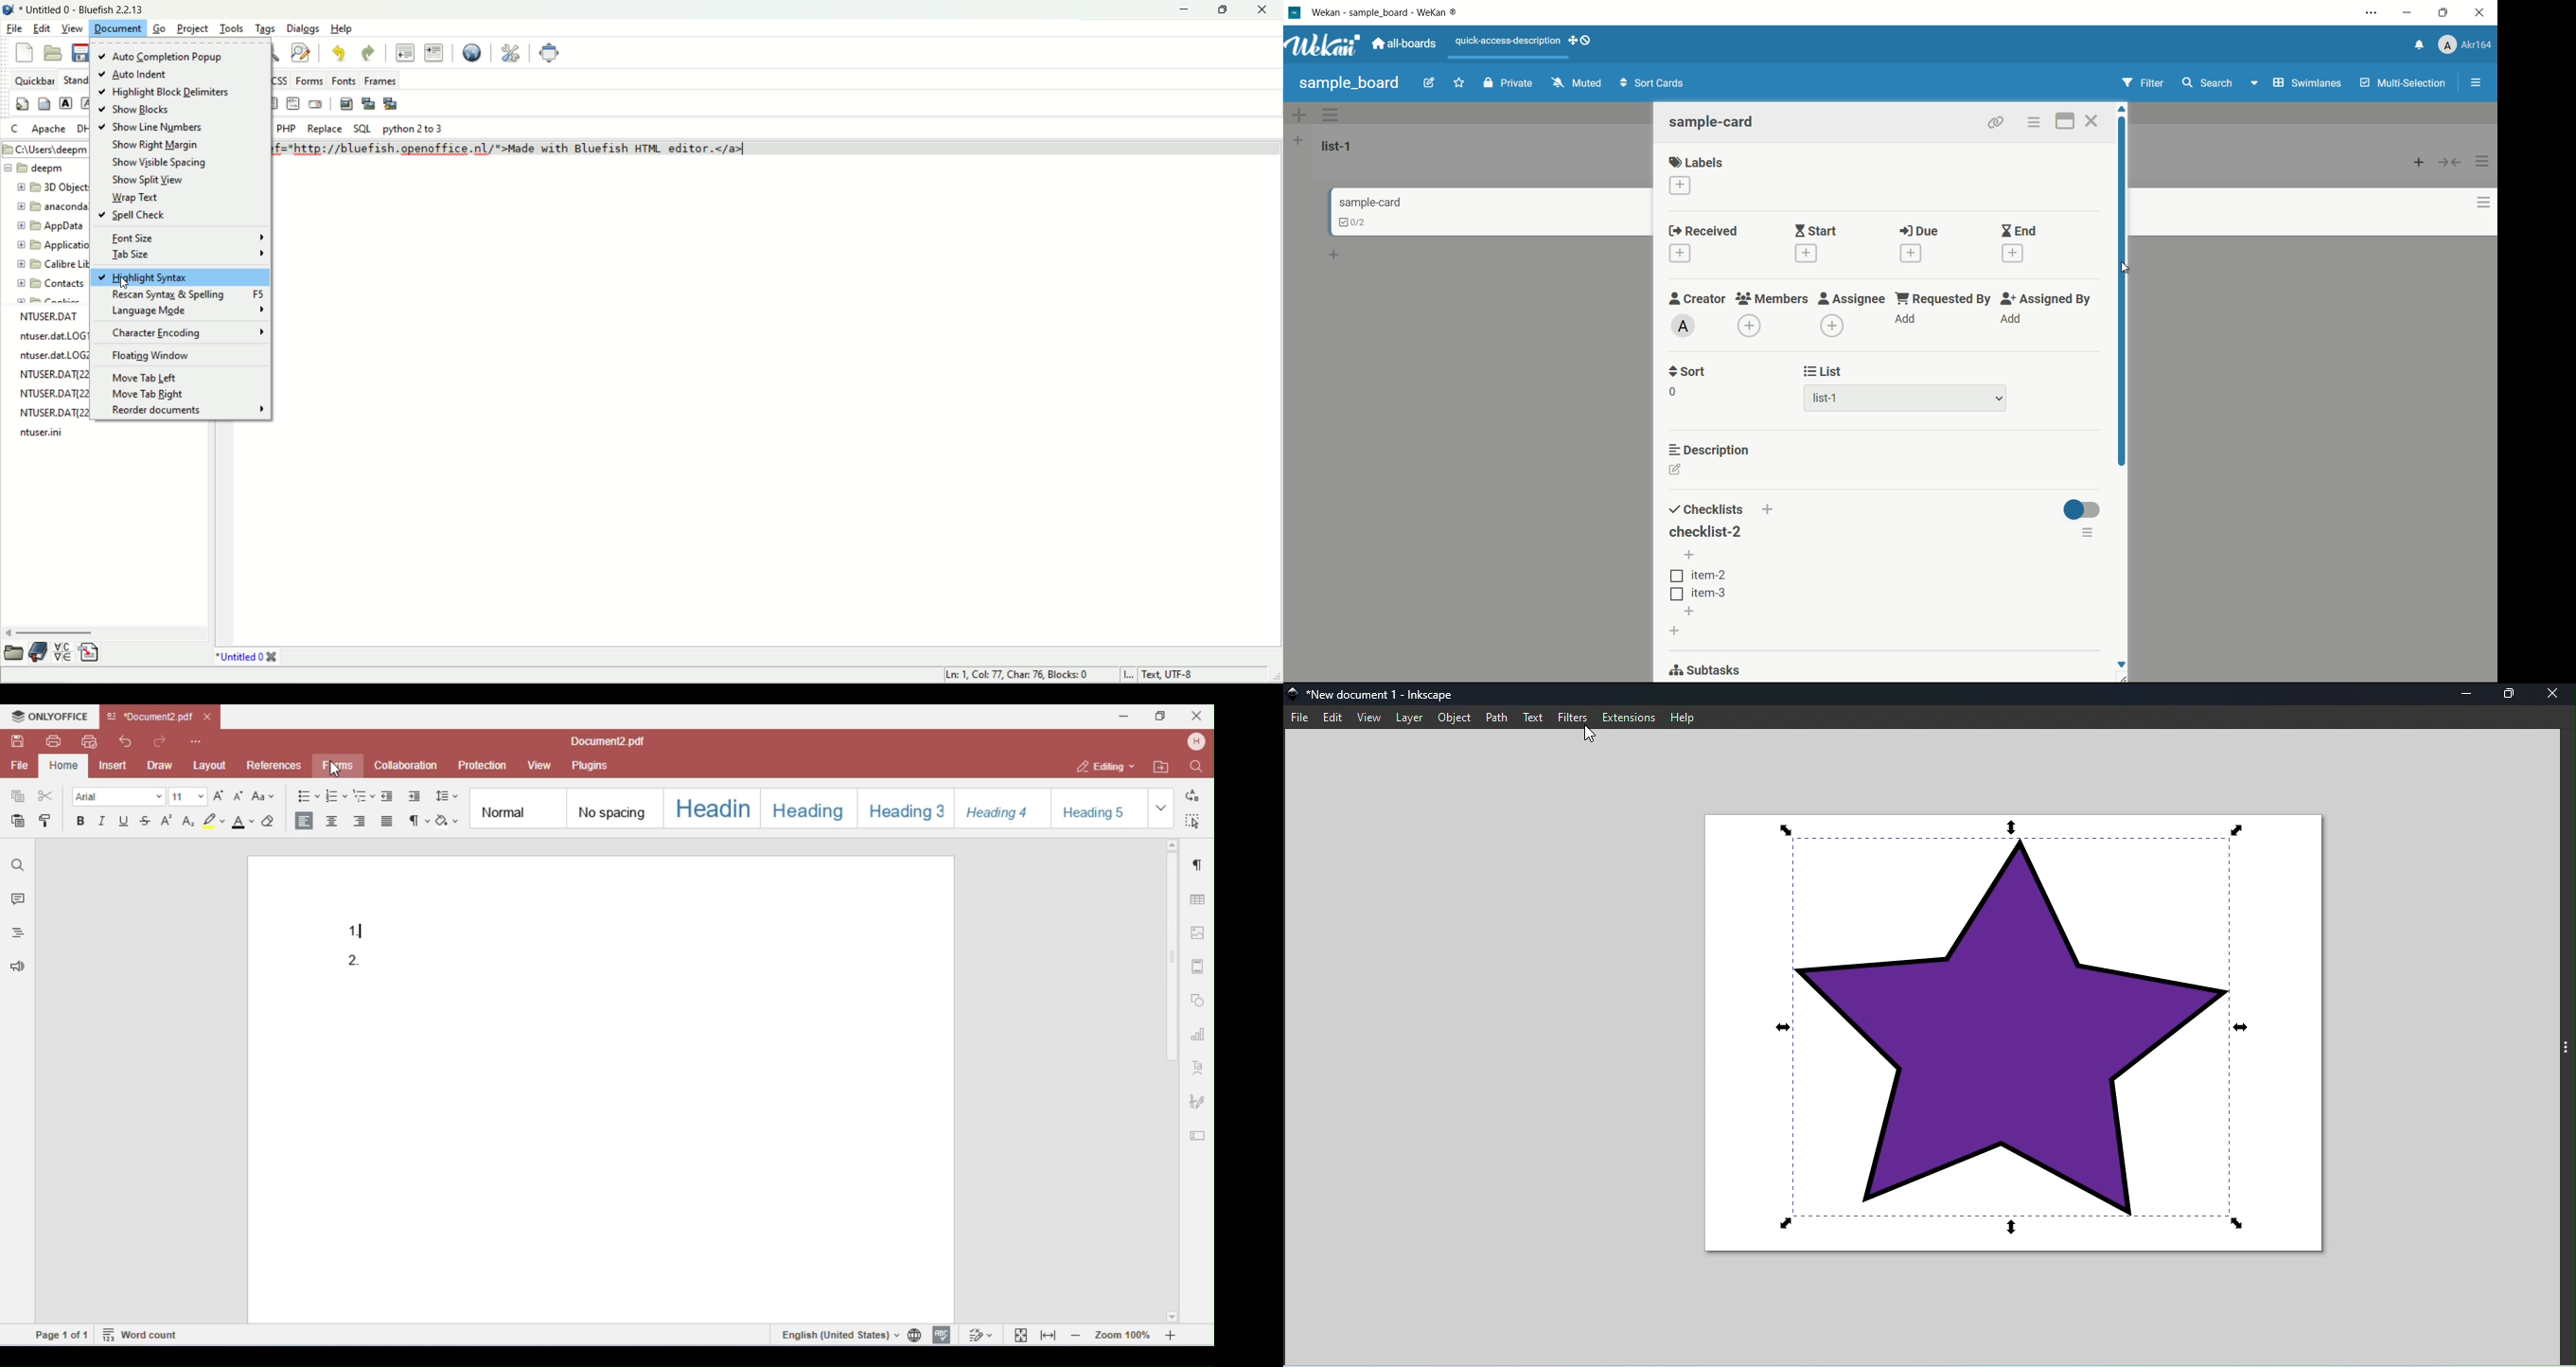 The width and height of the screenshot is (2576, 1372). Describe the element at coordinates (162, 56) in the screenshot. I see `auto completion popup` at that location.